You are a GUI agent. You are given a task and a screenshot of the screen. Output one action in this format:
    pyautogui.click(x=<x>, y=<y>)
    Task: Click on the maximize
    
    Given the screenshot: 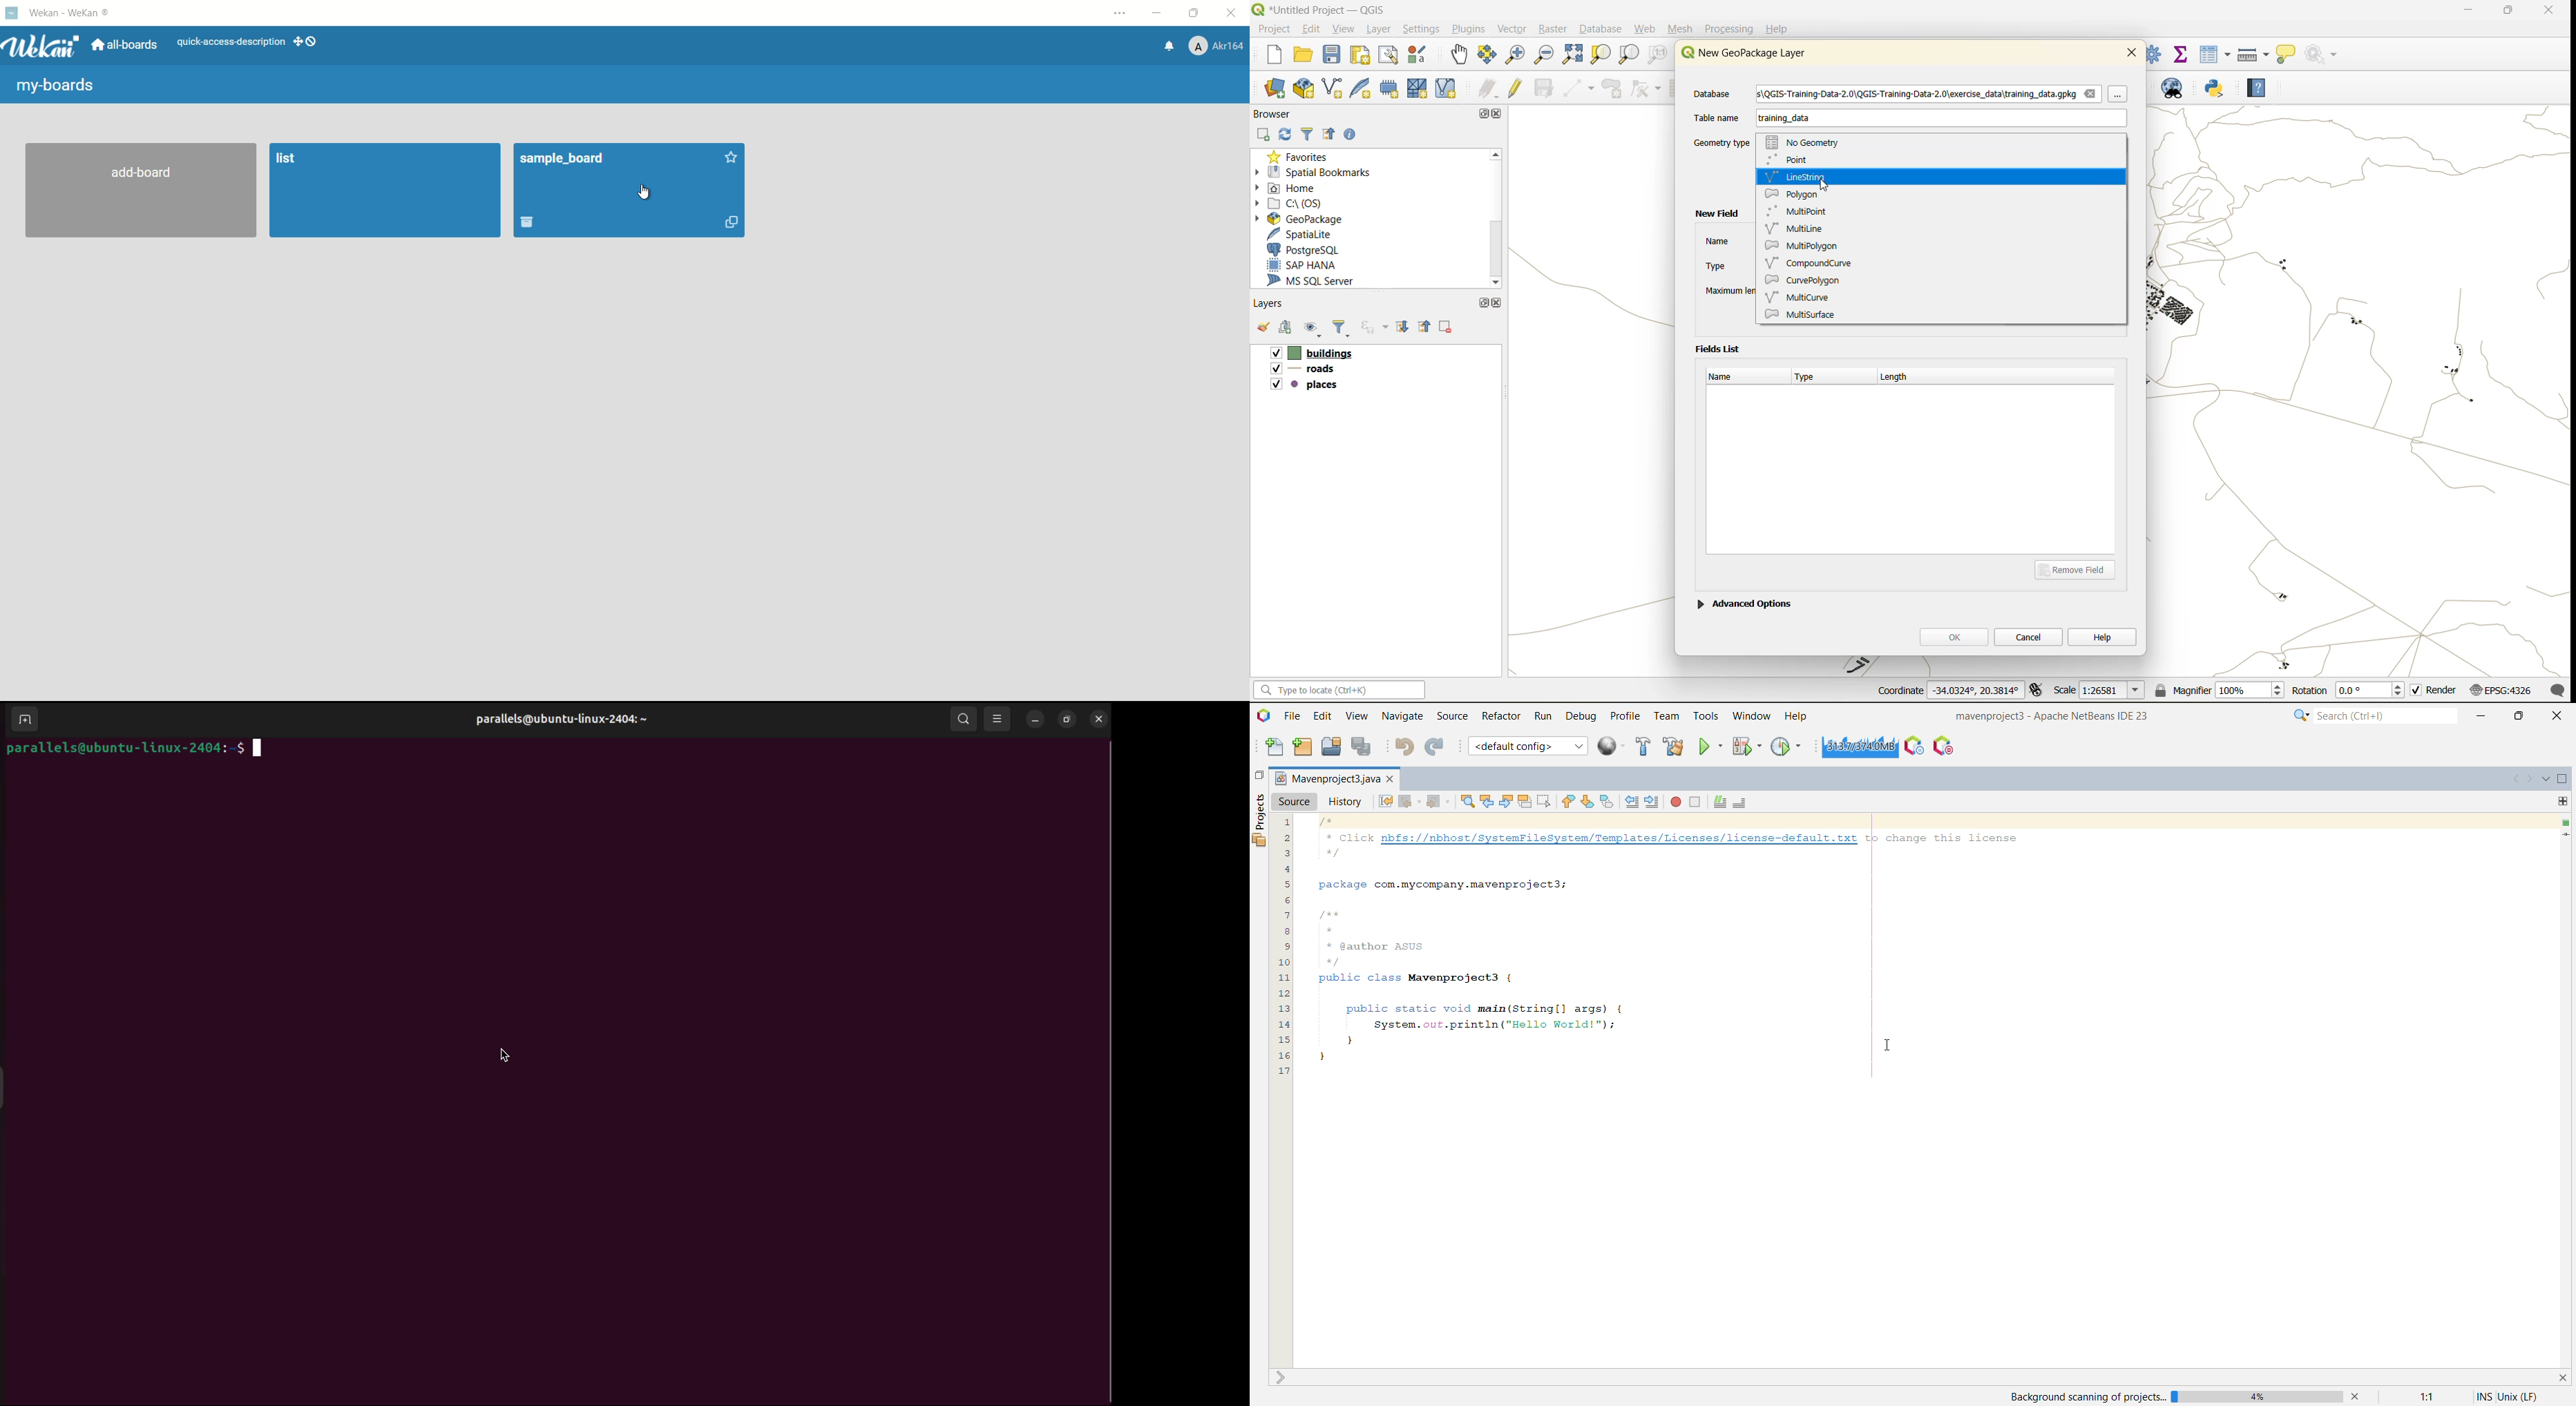 What is the action you would take?
    pyautogui.click(x=1197, y=14)
    